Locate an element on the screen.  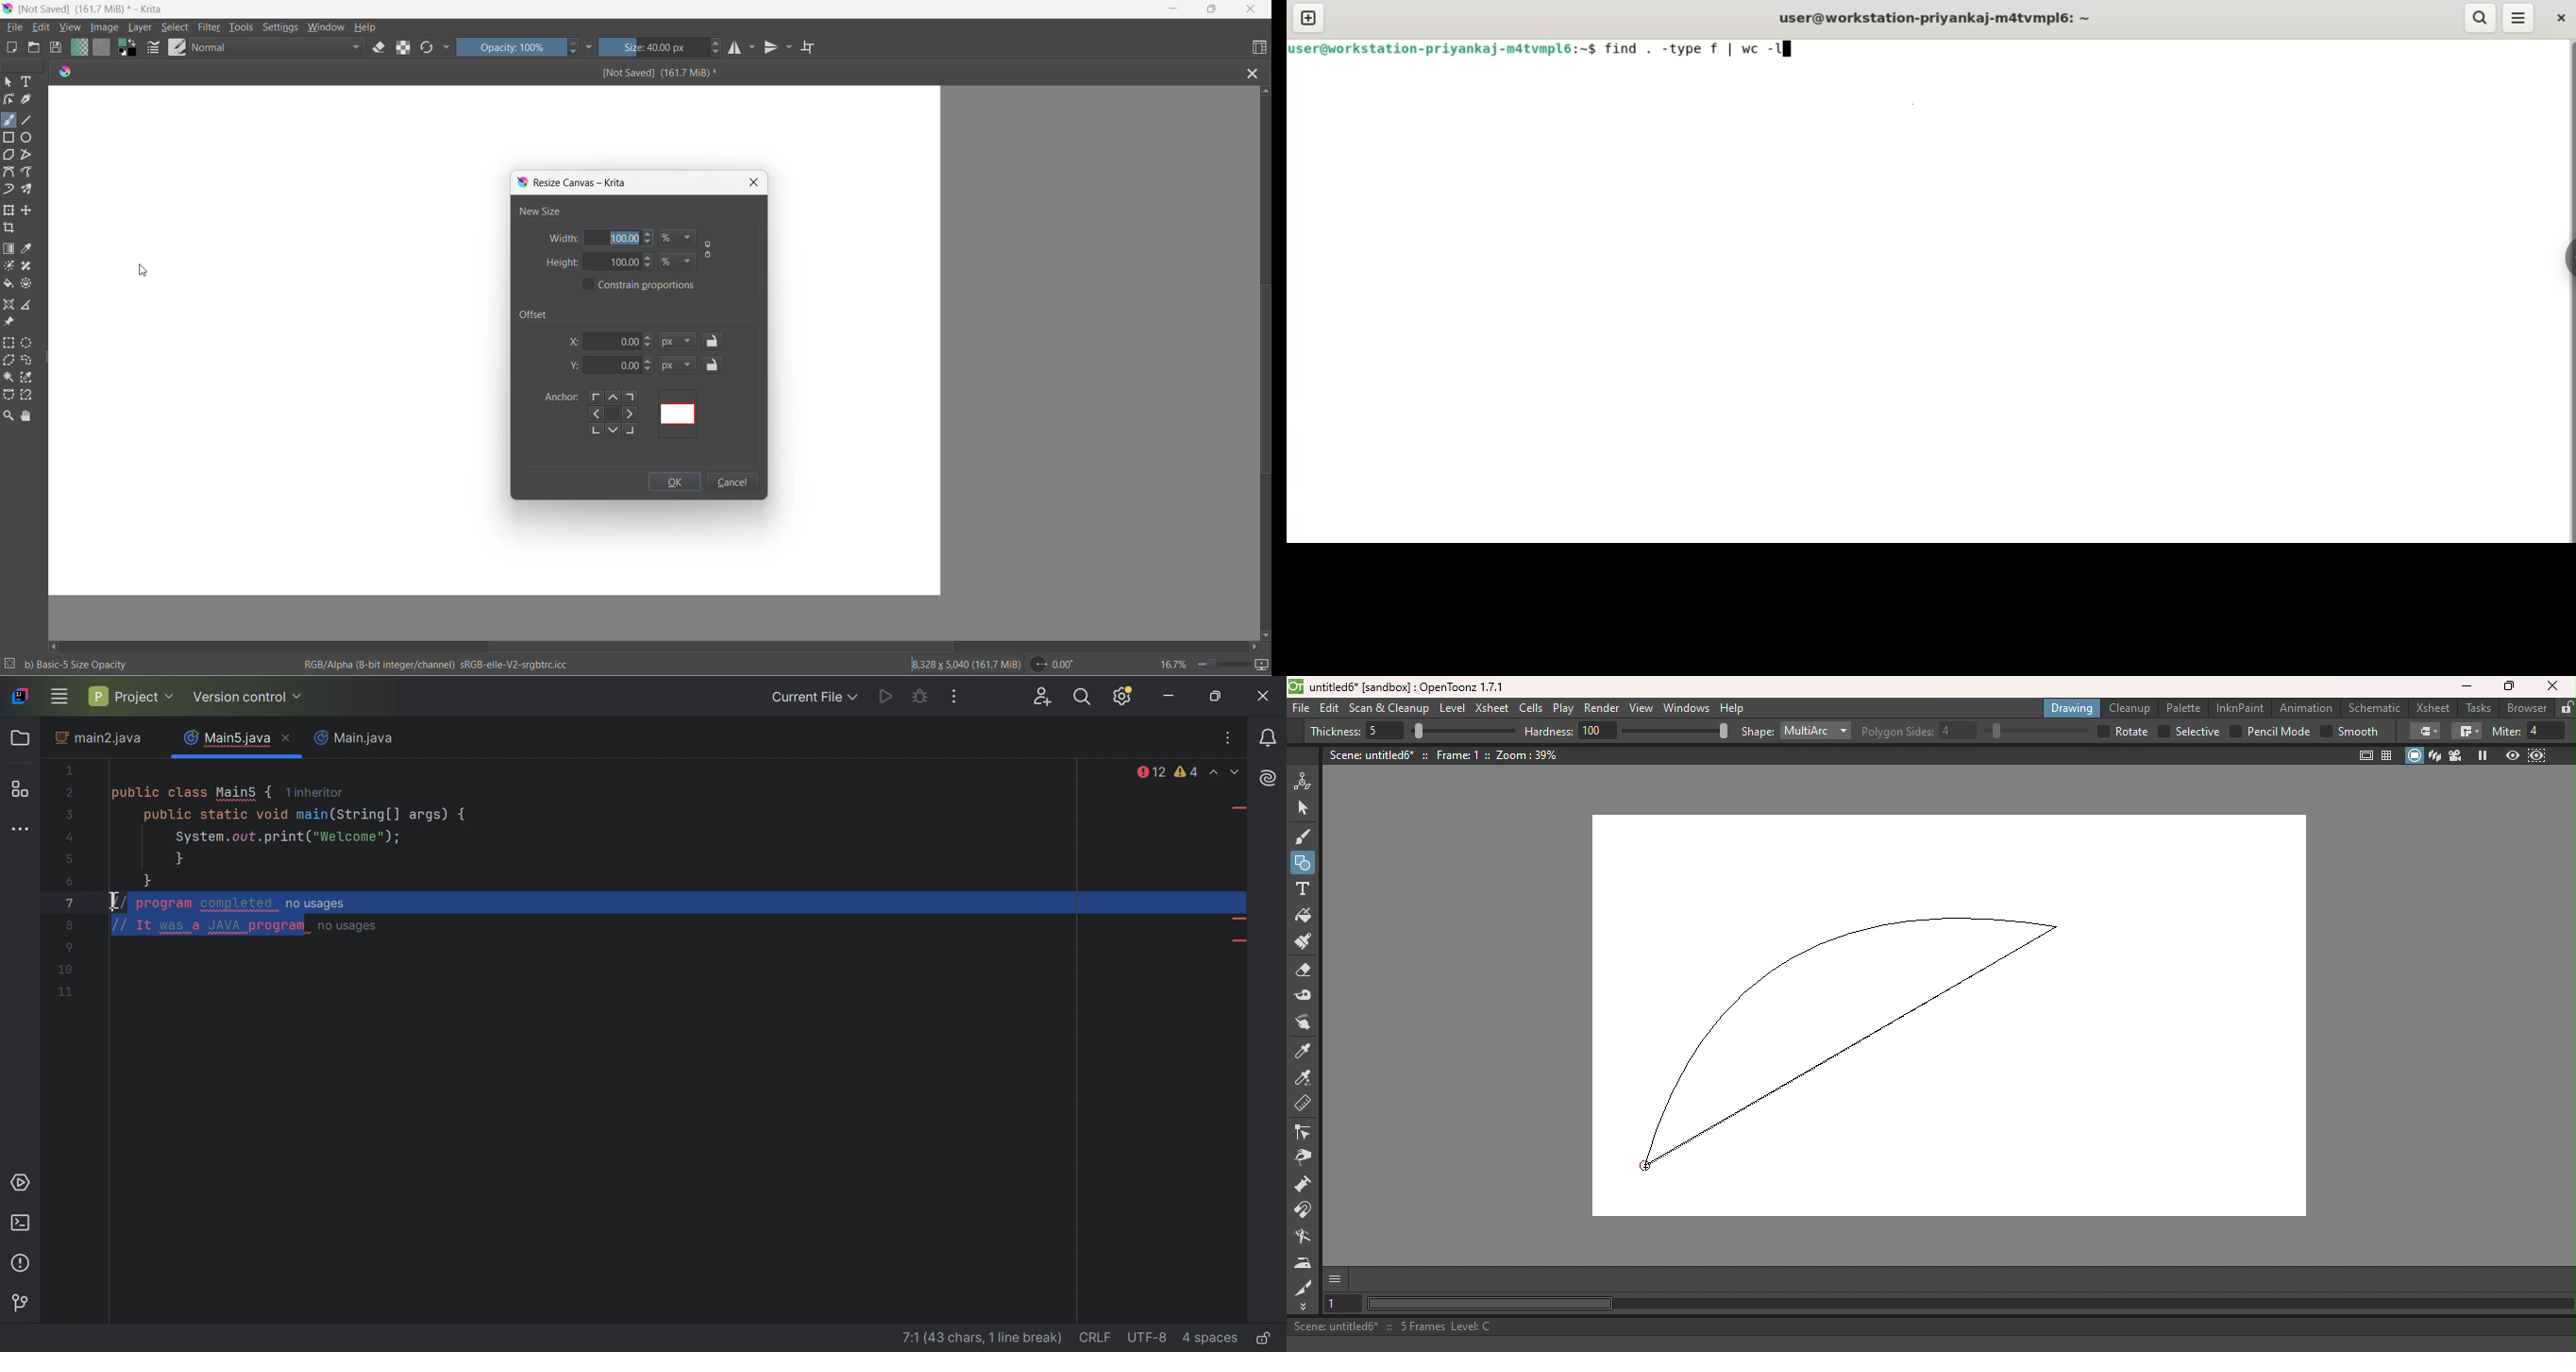
view is located at coordinates (71, 28).